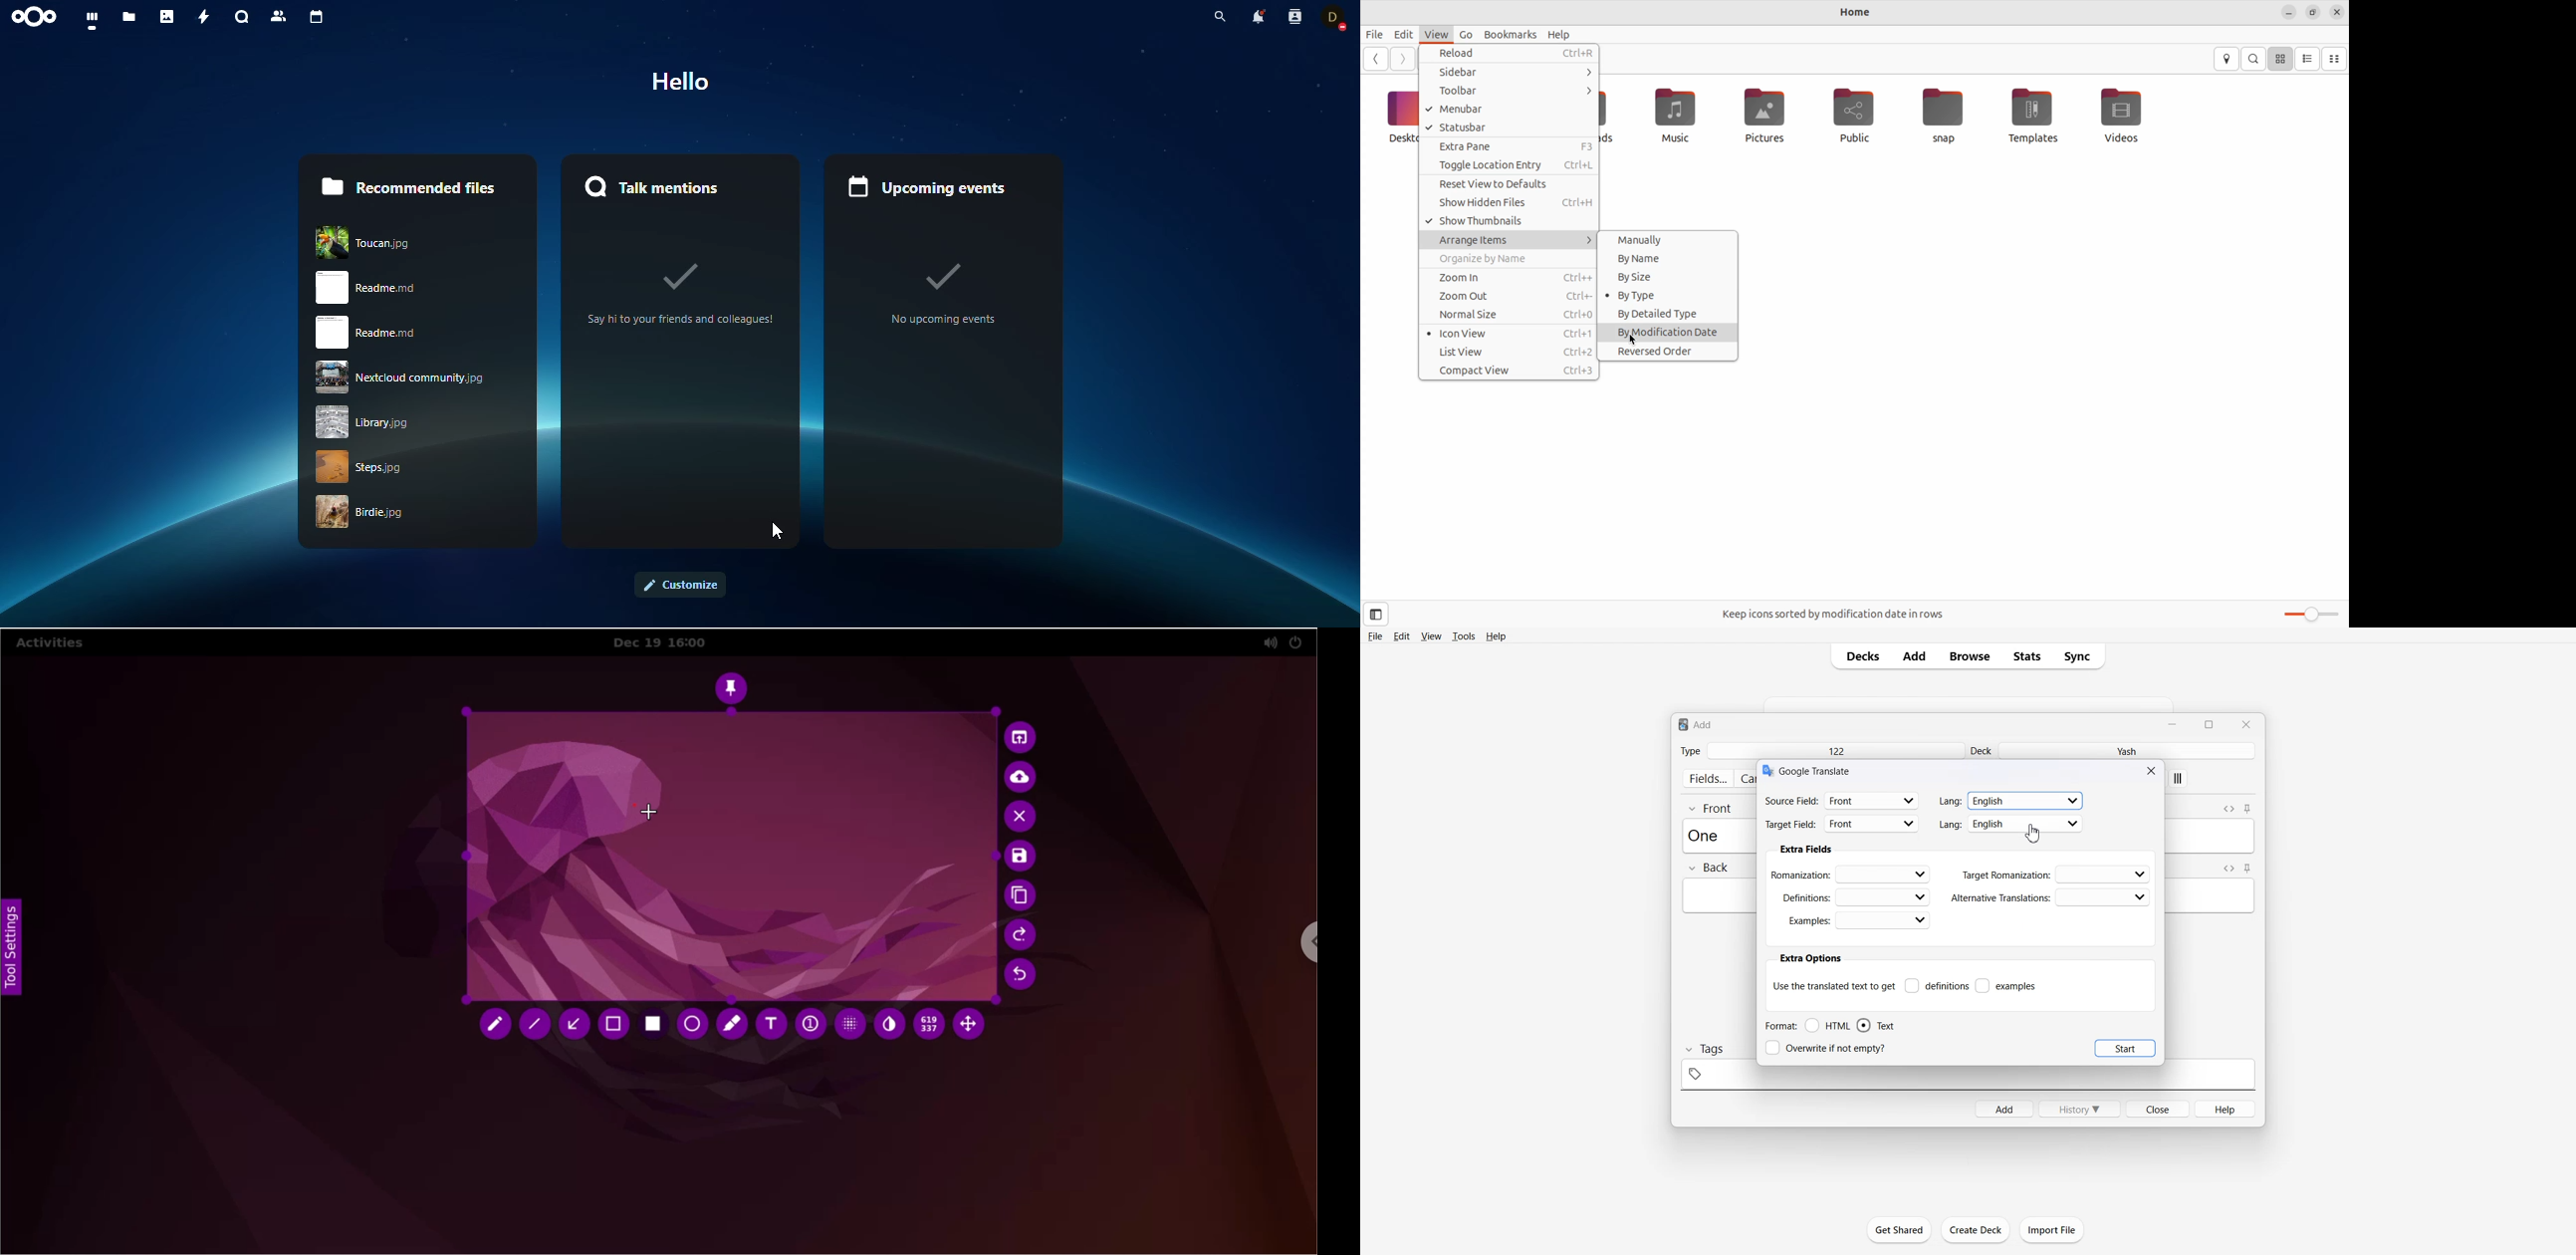  What do you see at coordinates (1876, 1026) in the screenshot?
I see `Text` at bounding box center [1876, 1026].